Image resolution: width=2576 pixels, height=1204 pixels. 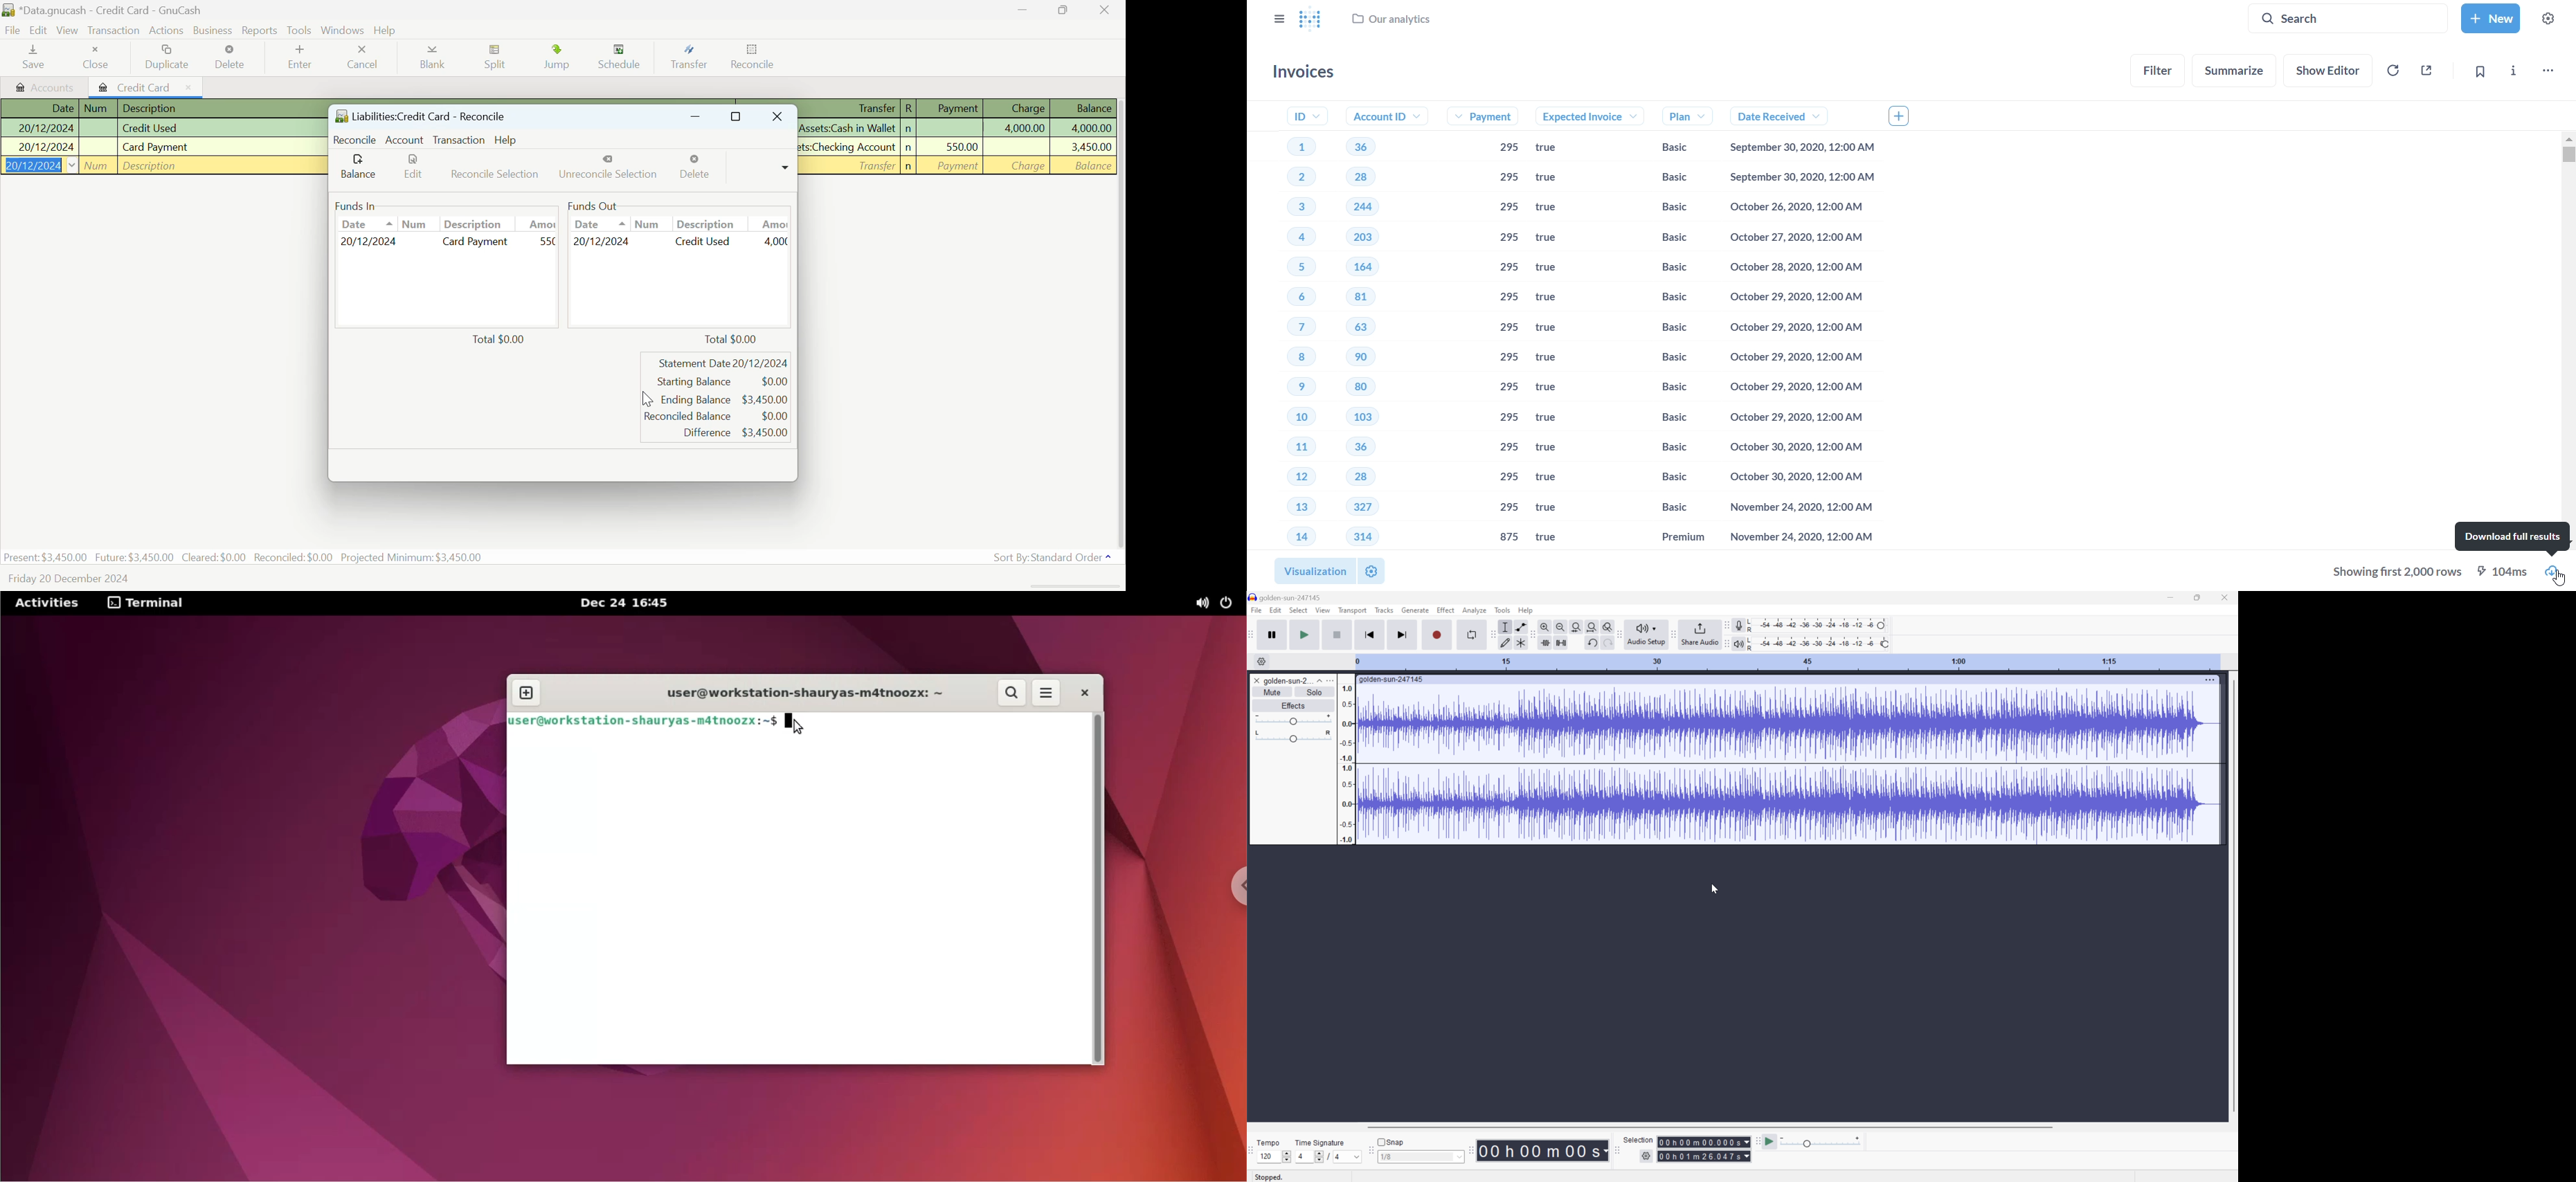 I want to click on Dropdown, so click(x=786, y=167).